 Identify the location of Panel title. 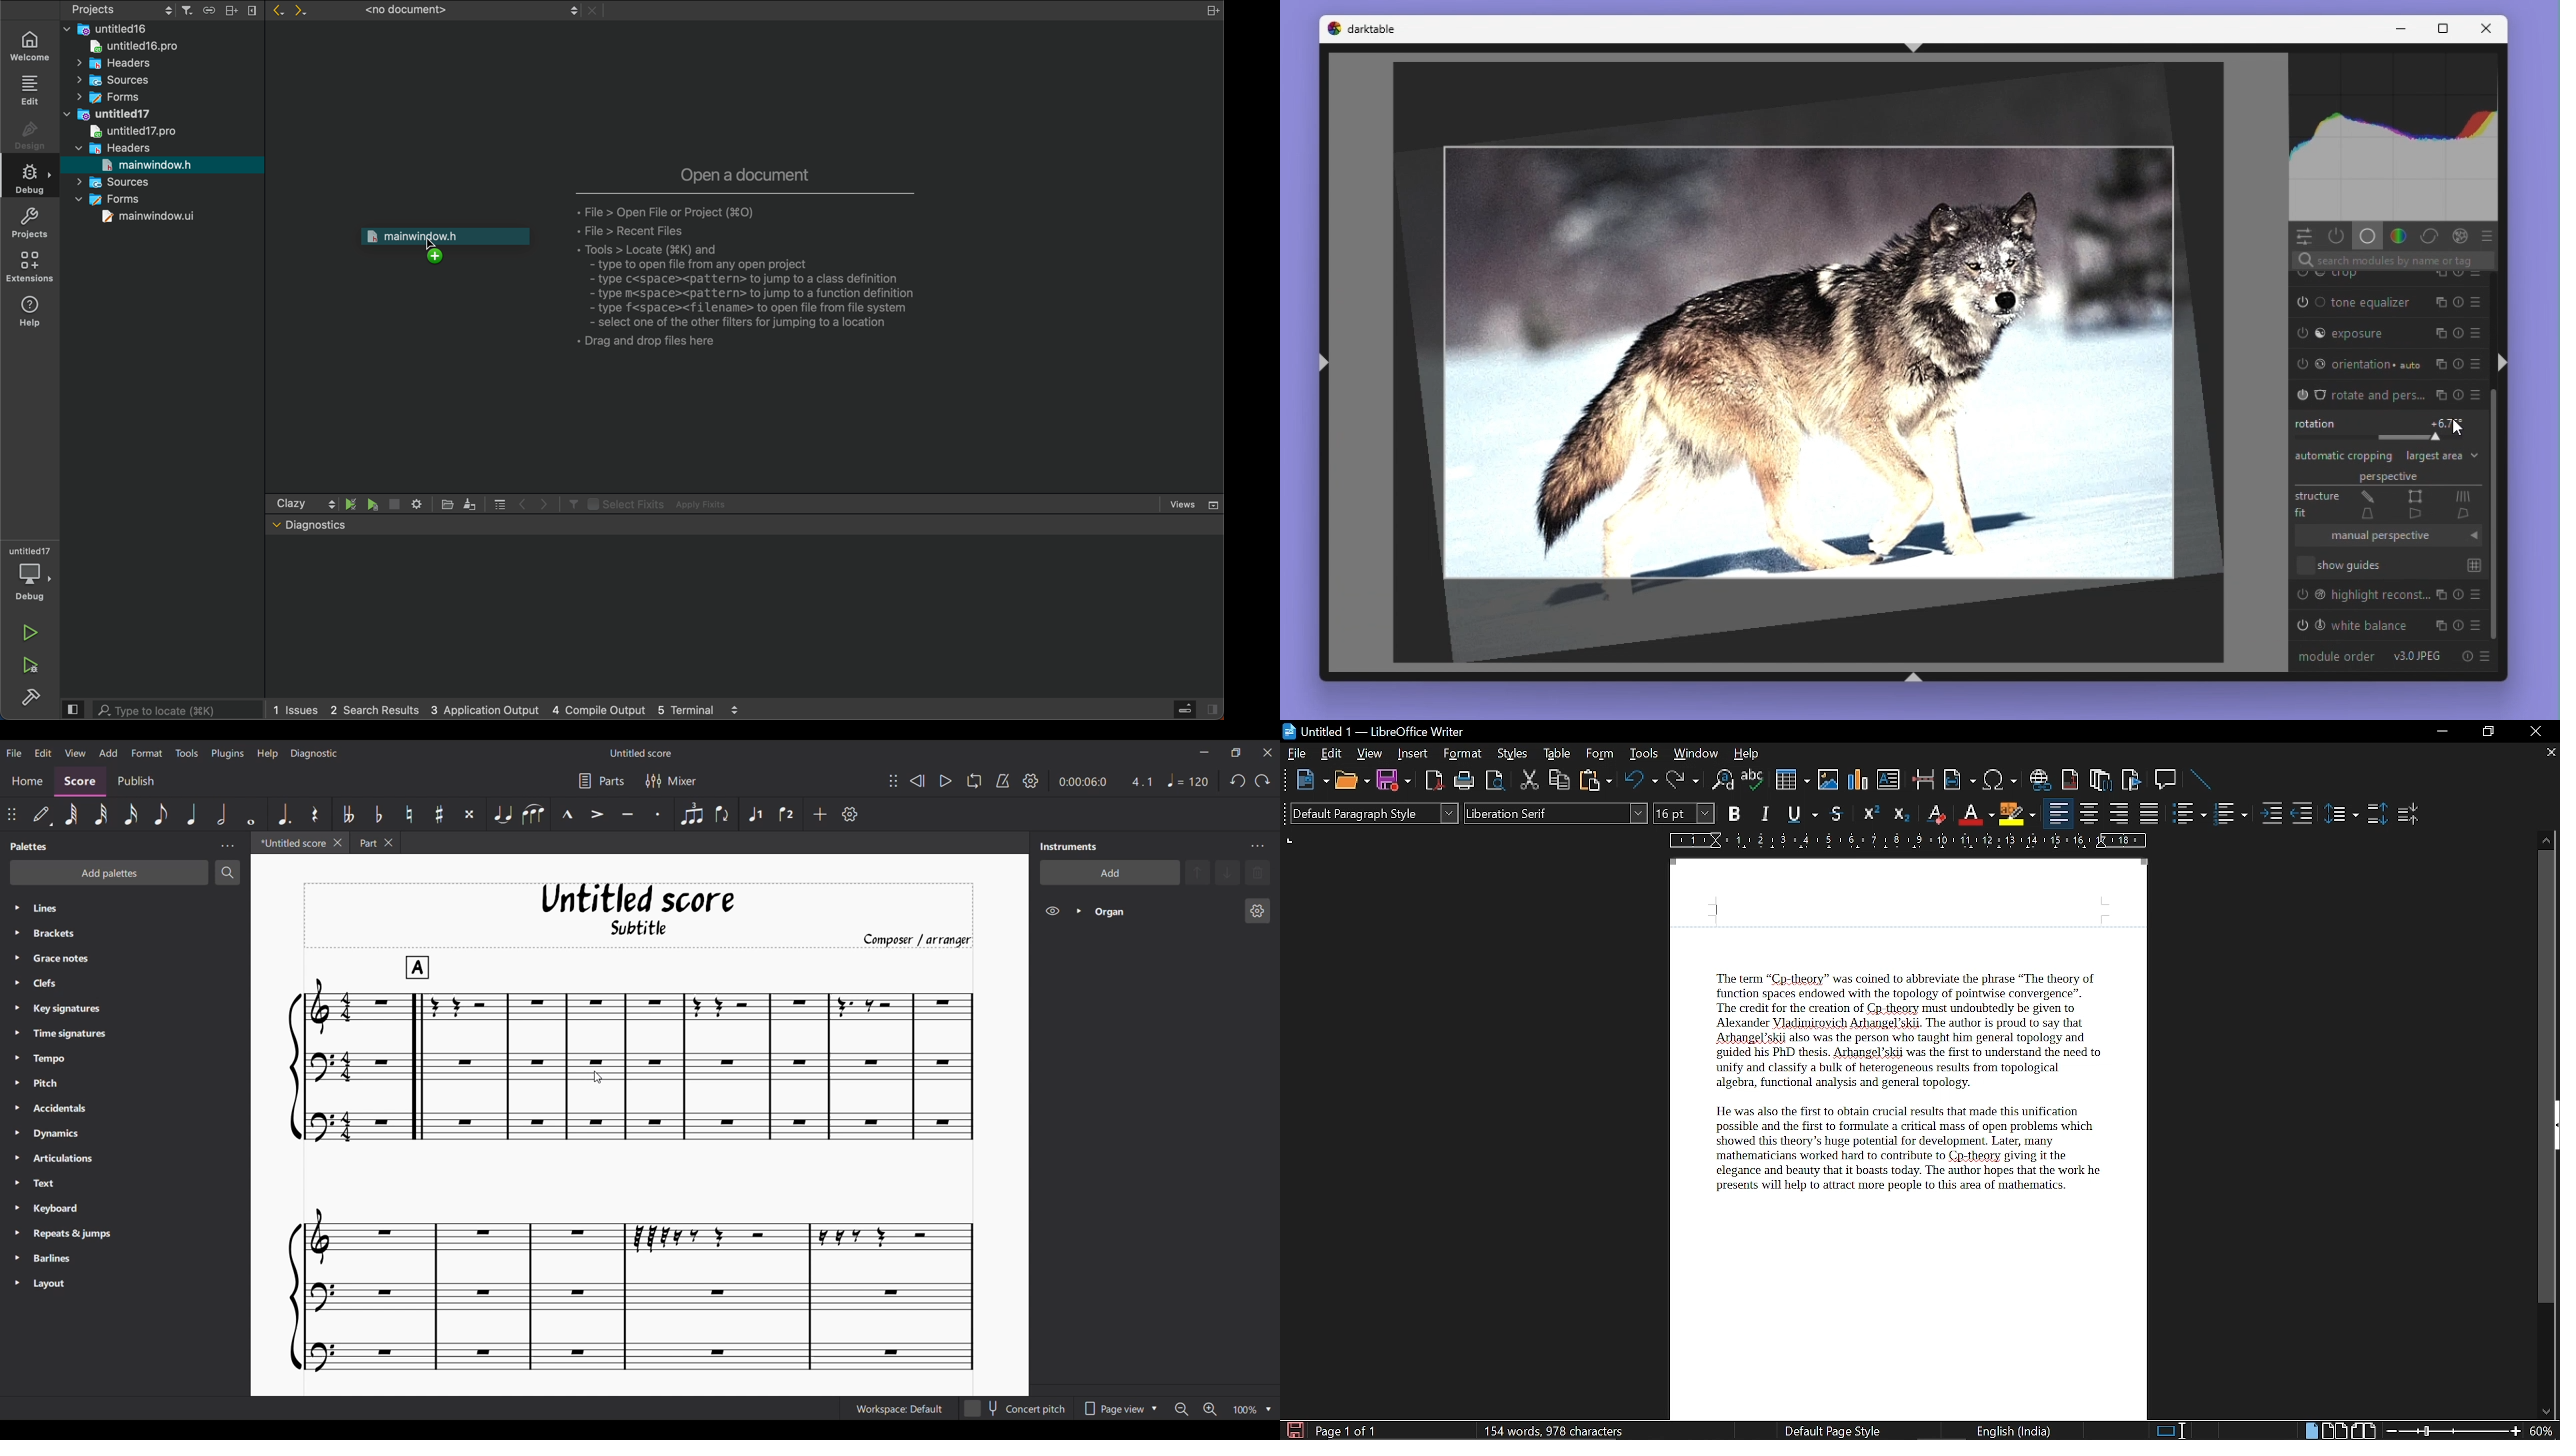
(29, 847).